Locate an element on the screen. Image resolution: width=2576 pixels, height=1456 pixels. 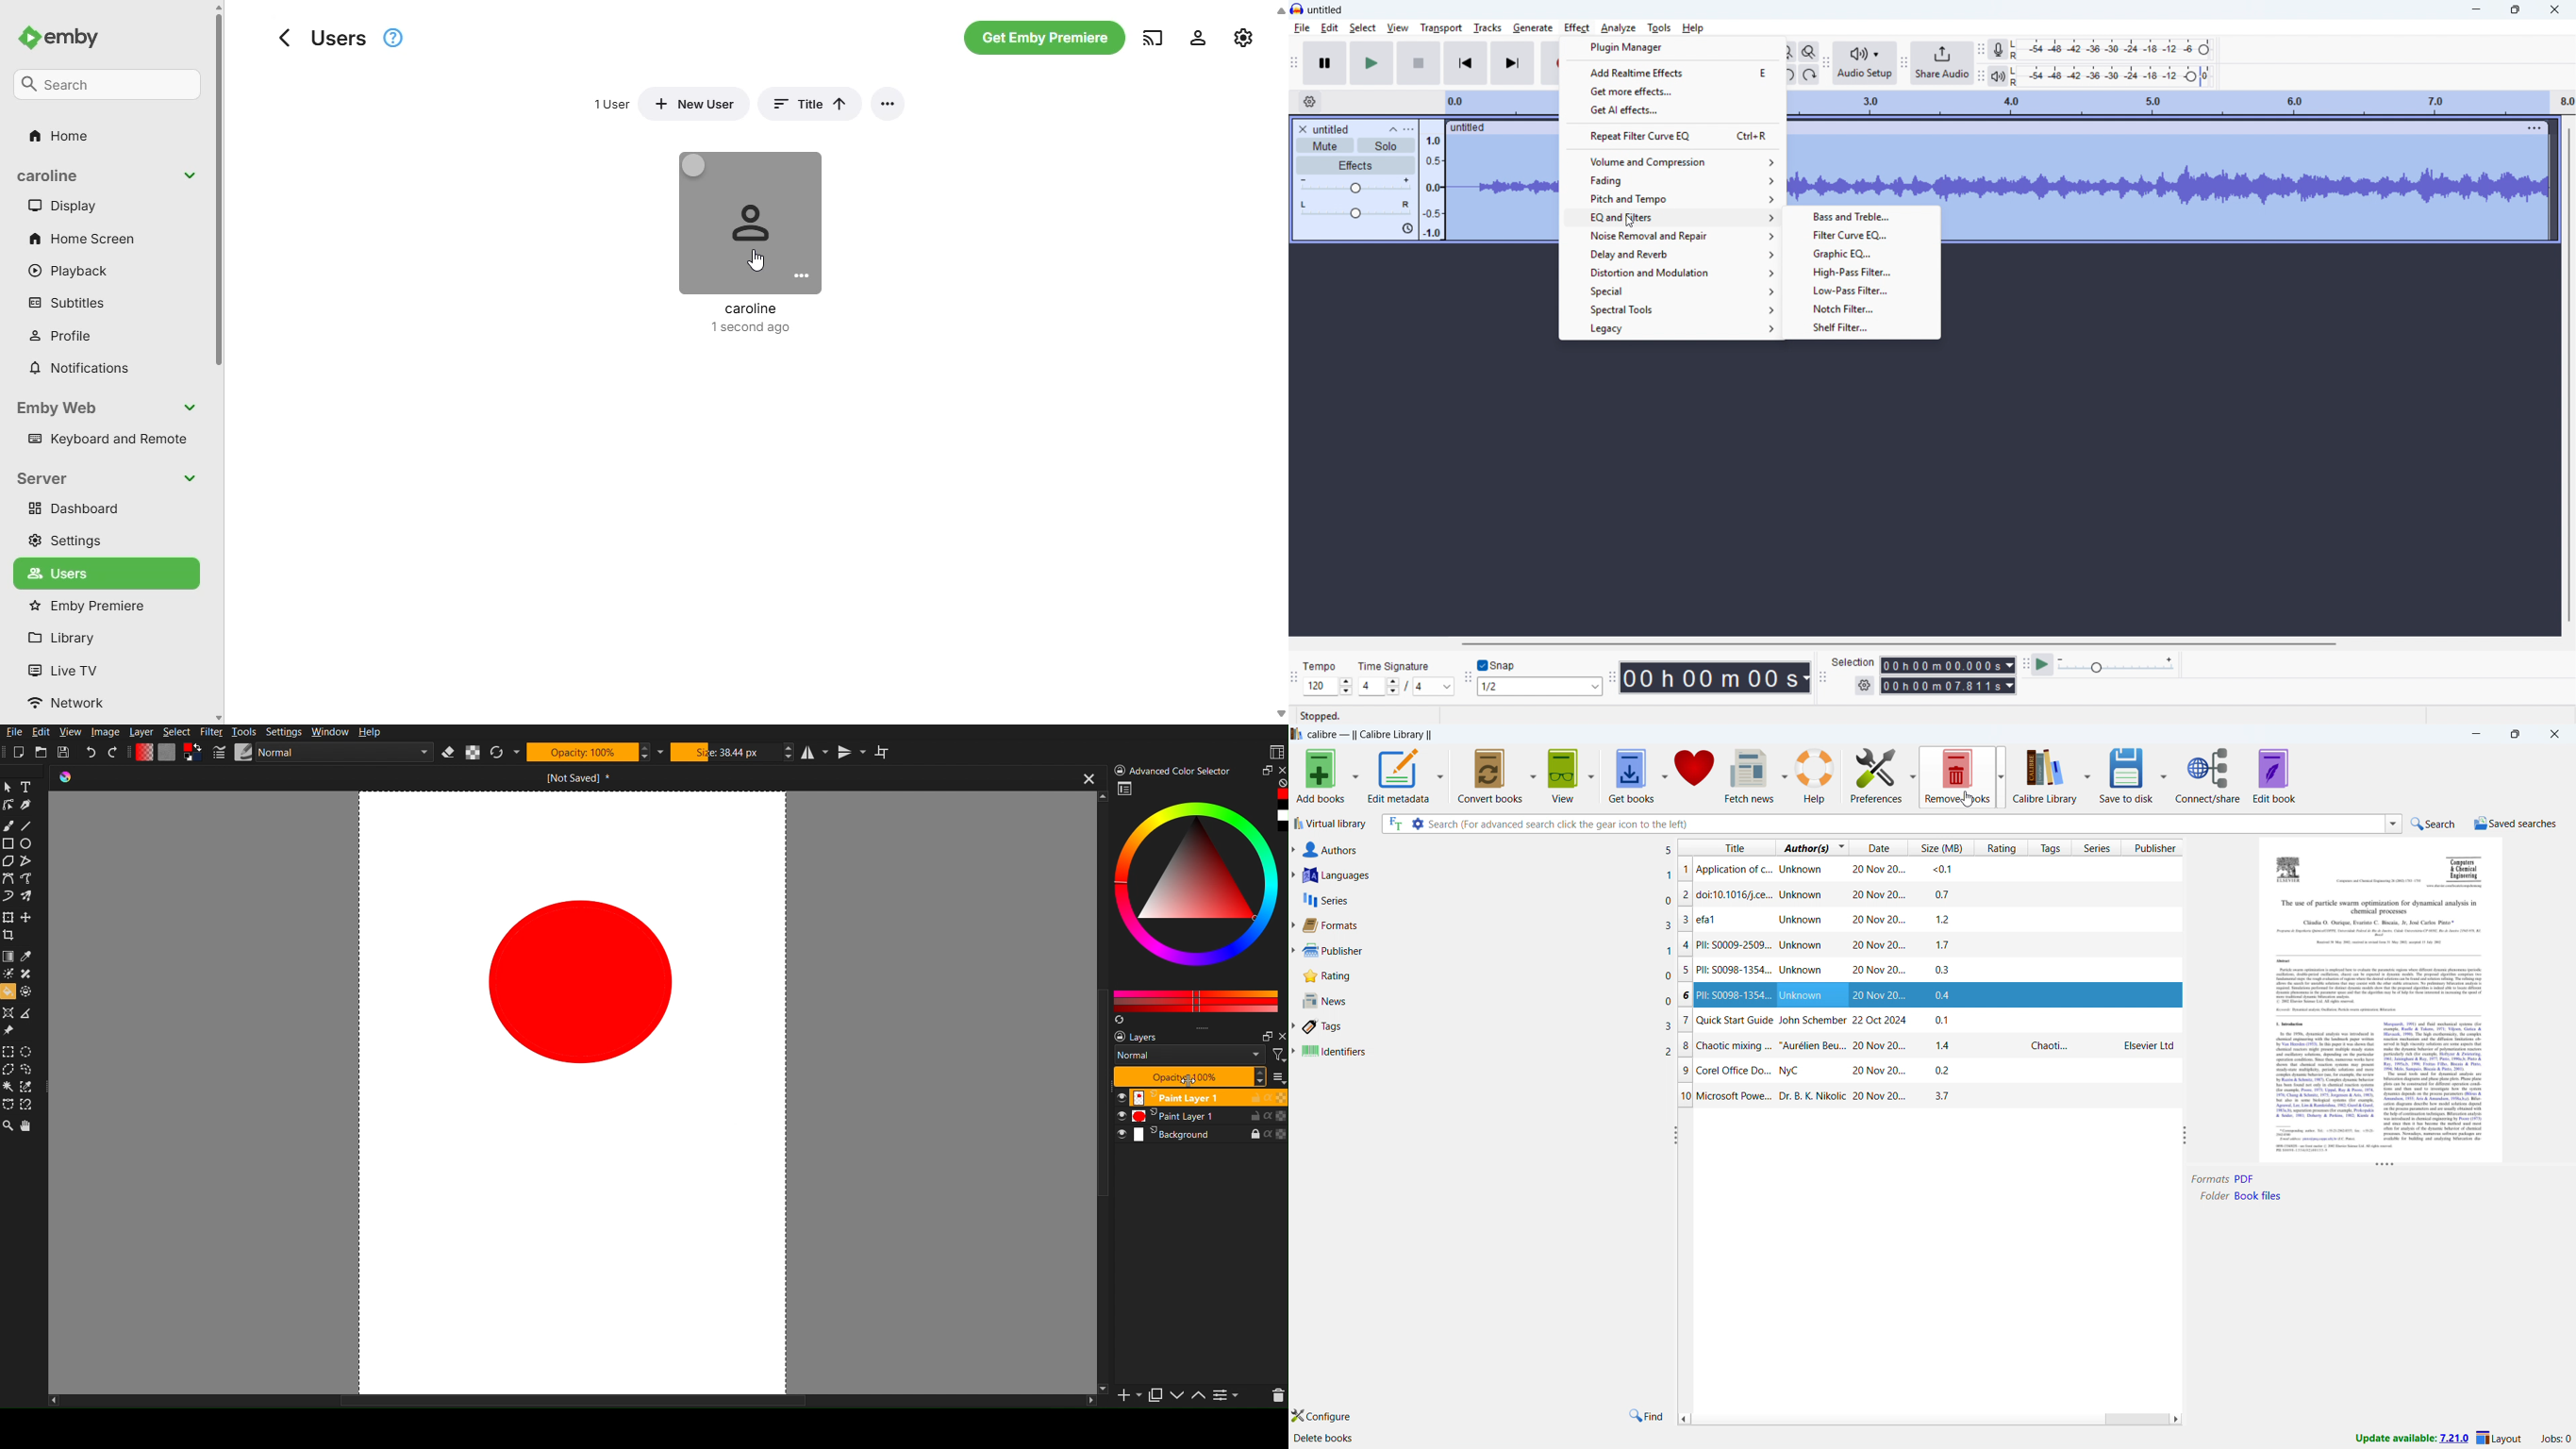
Fading  is located at coordinates (1673, 180).